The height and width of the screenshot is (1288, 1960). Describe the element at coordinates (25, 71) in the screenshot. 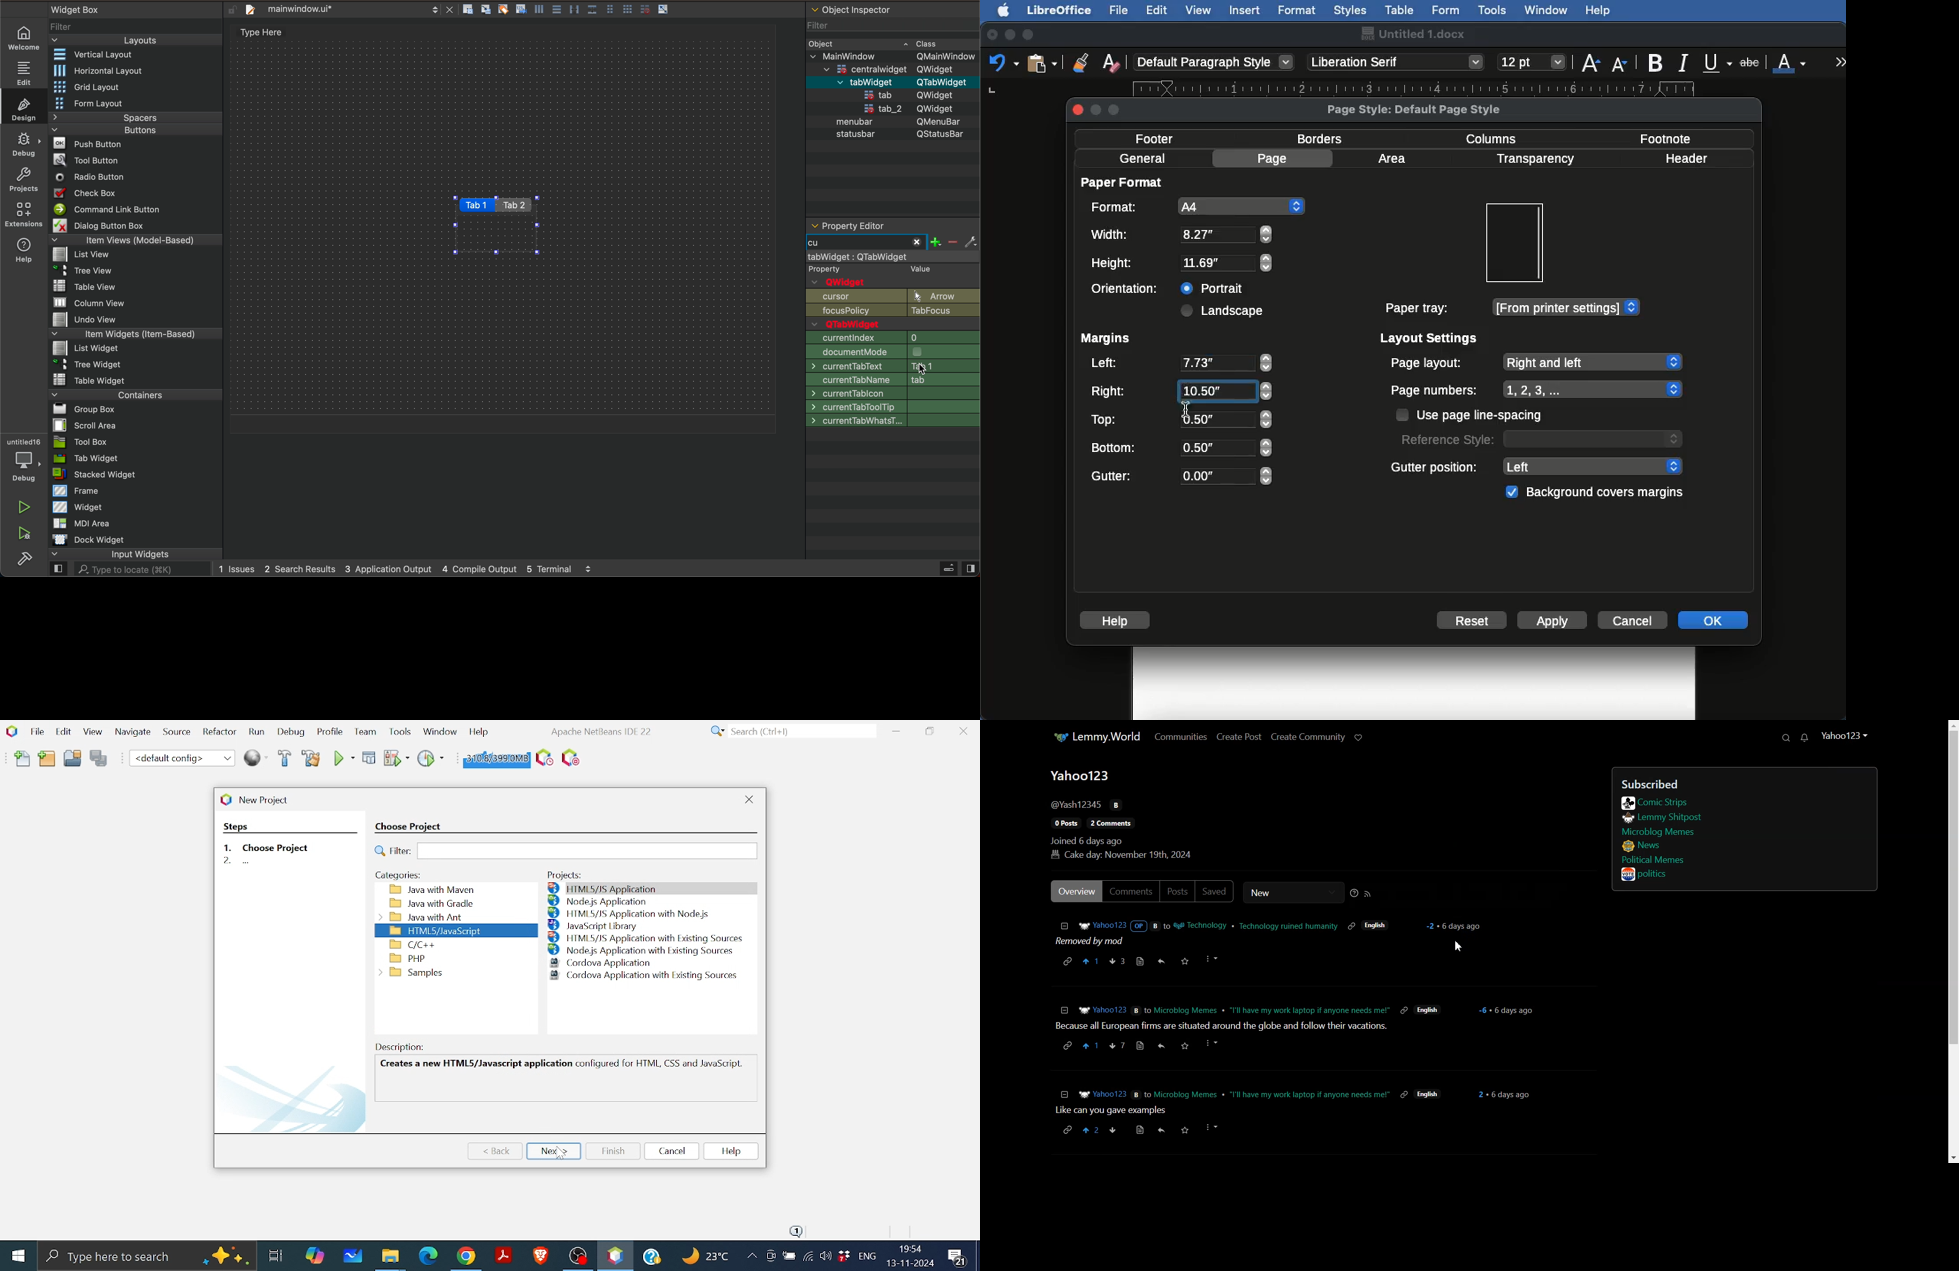

I see `edit` at that location.